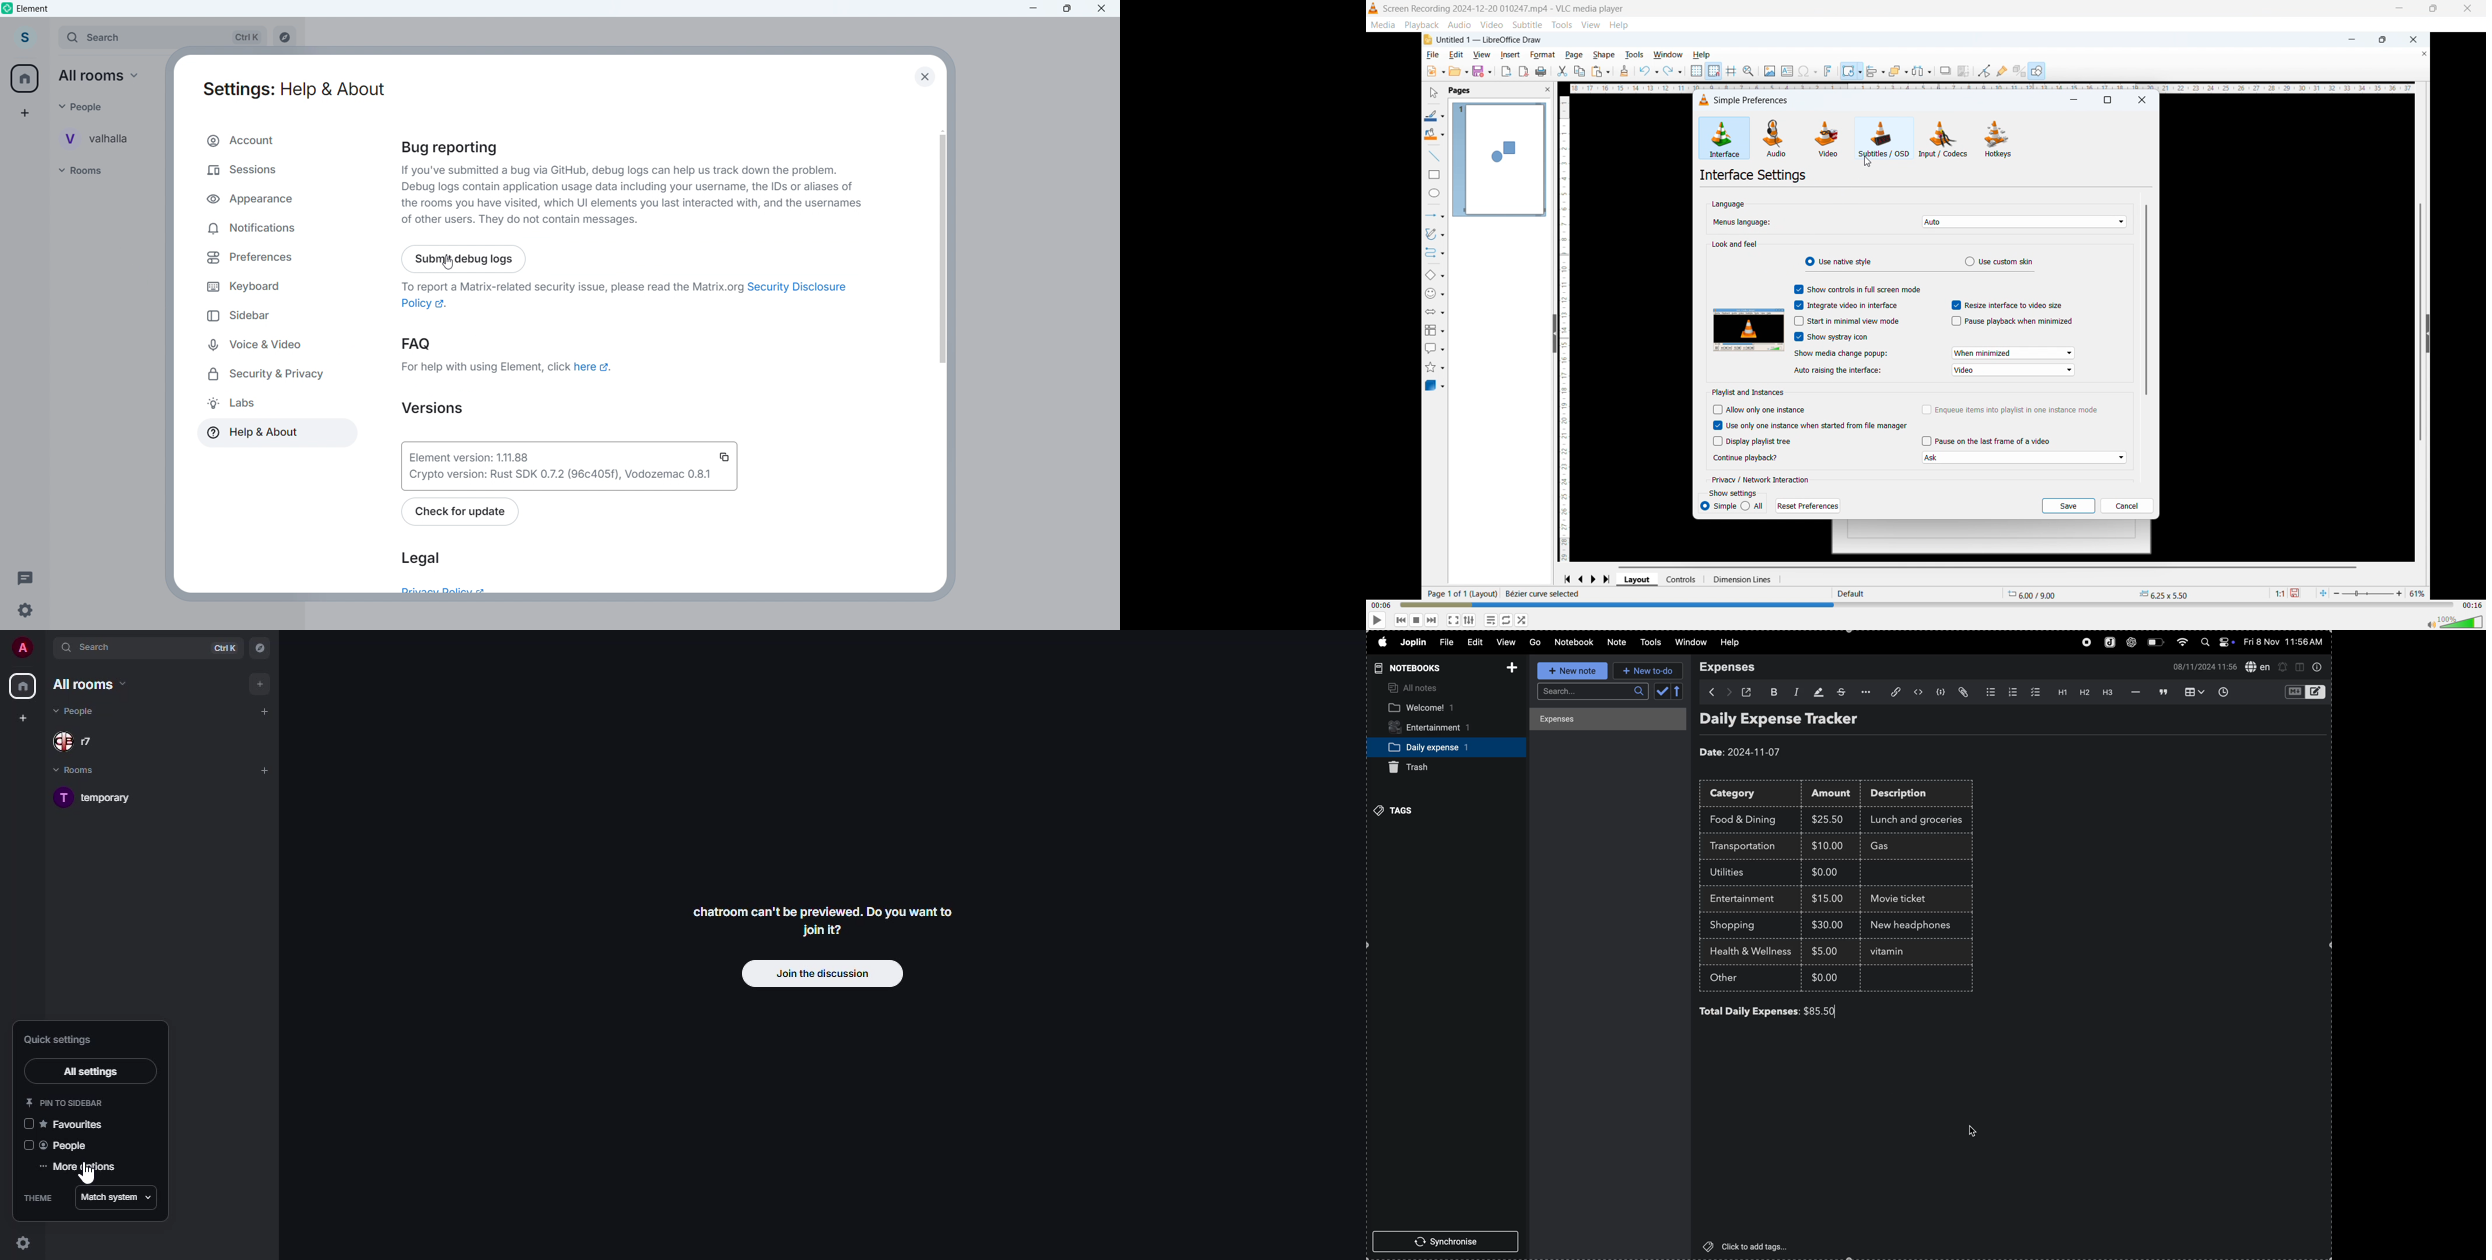  I want to click on Resize interface to video size , so click(2006, 304).